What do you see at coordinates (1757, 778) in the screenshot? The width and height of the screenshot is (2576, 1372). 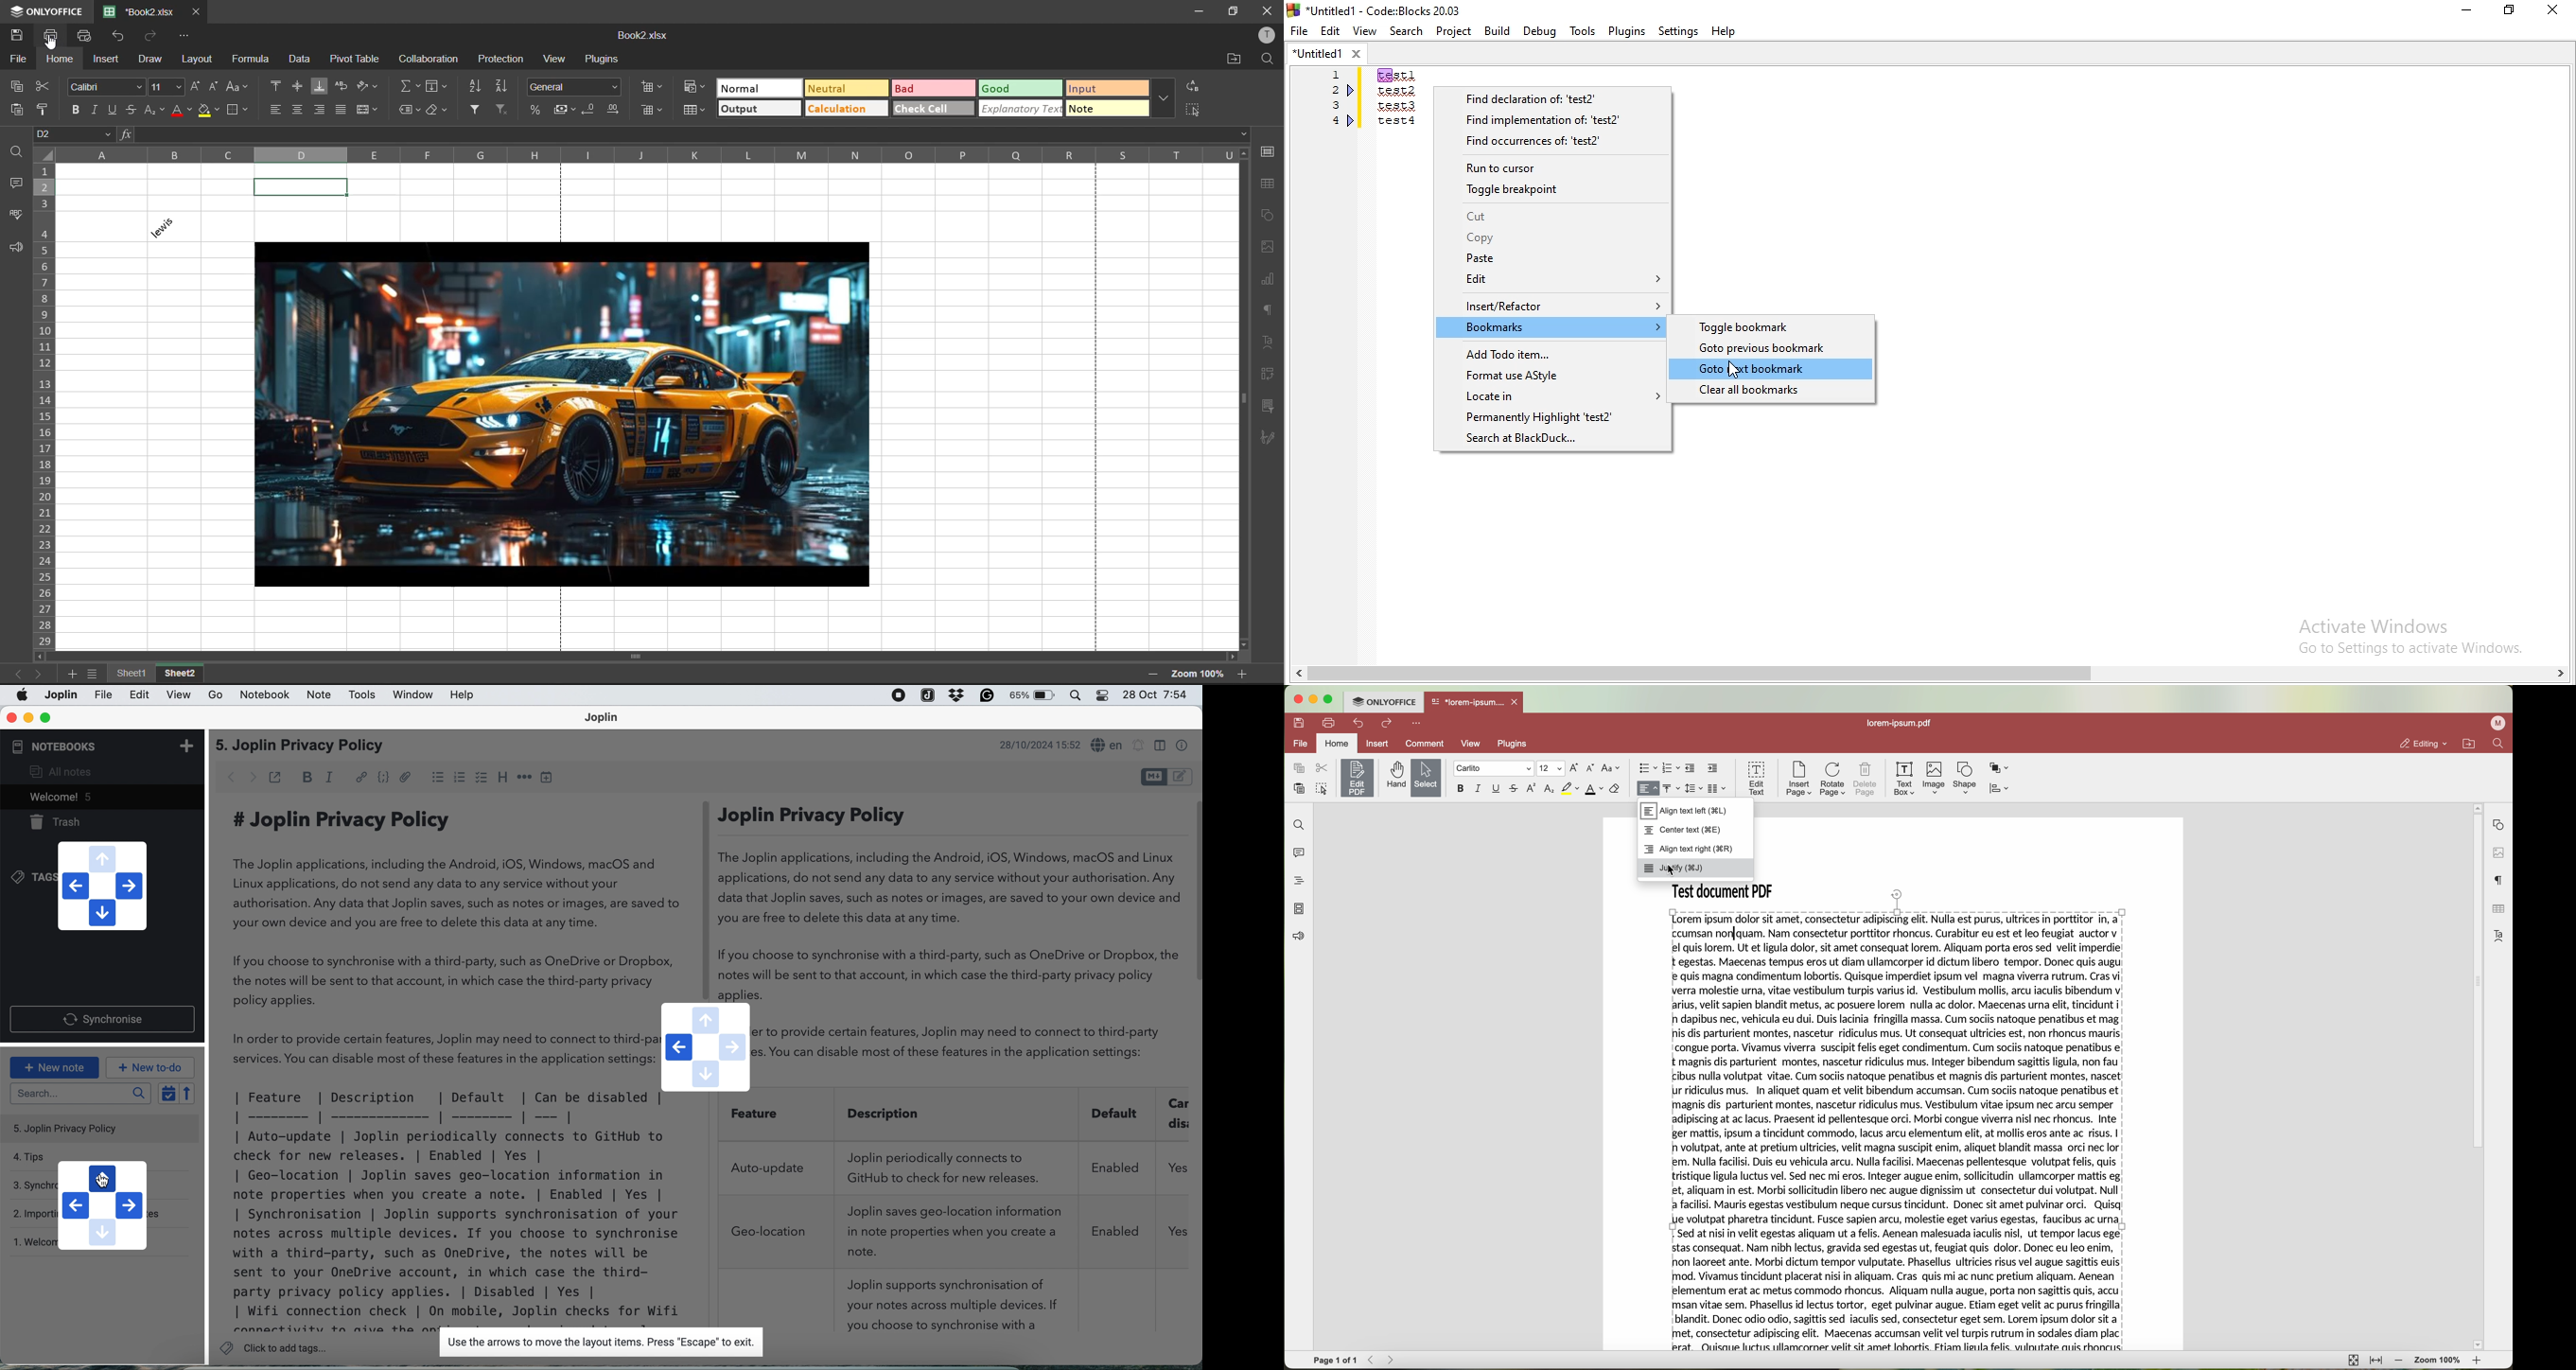 I see `edit text` at bounding box center [1757, 778].